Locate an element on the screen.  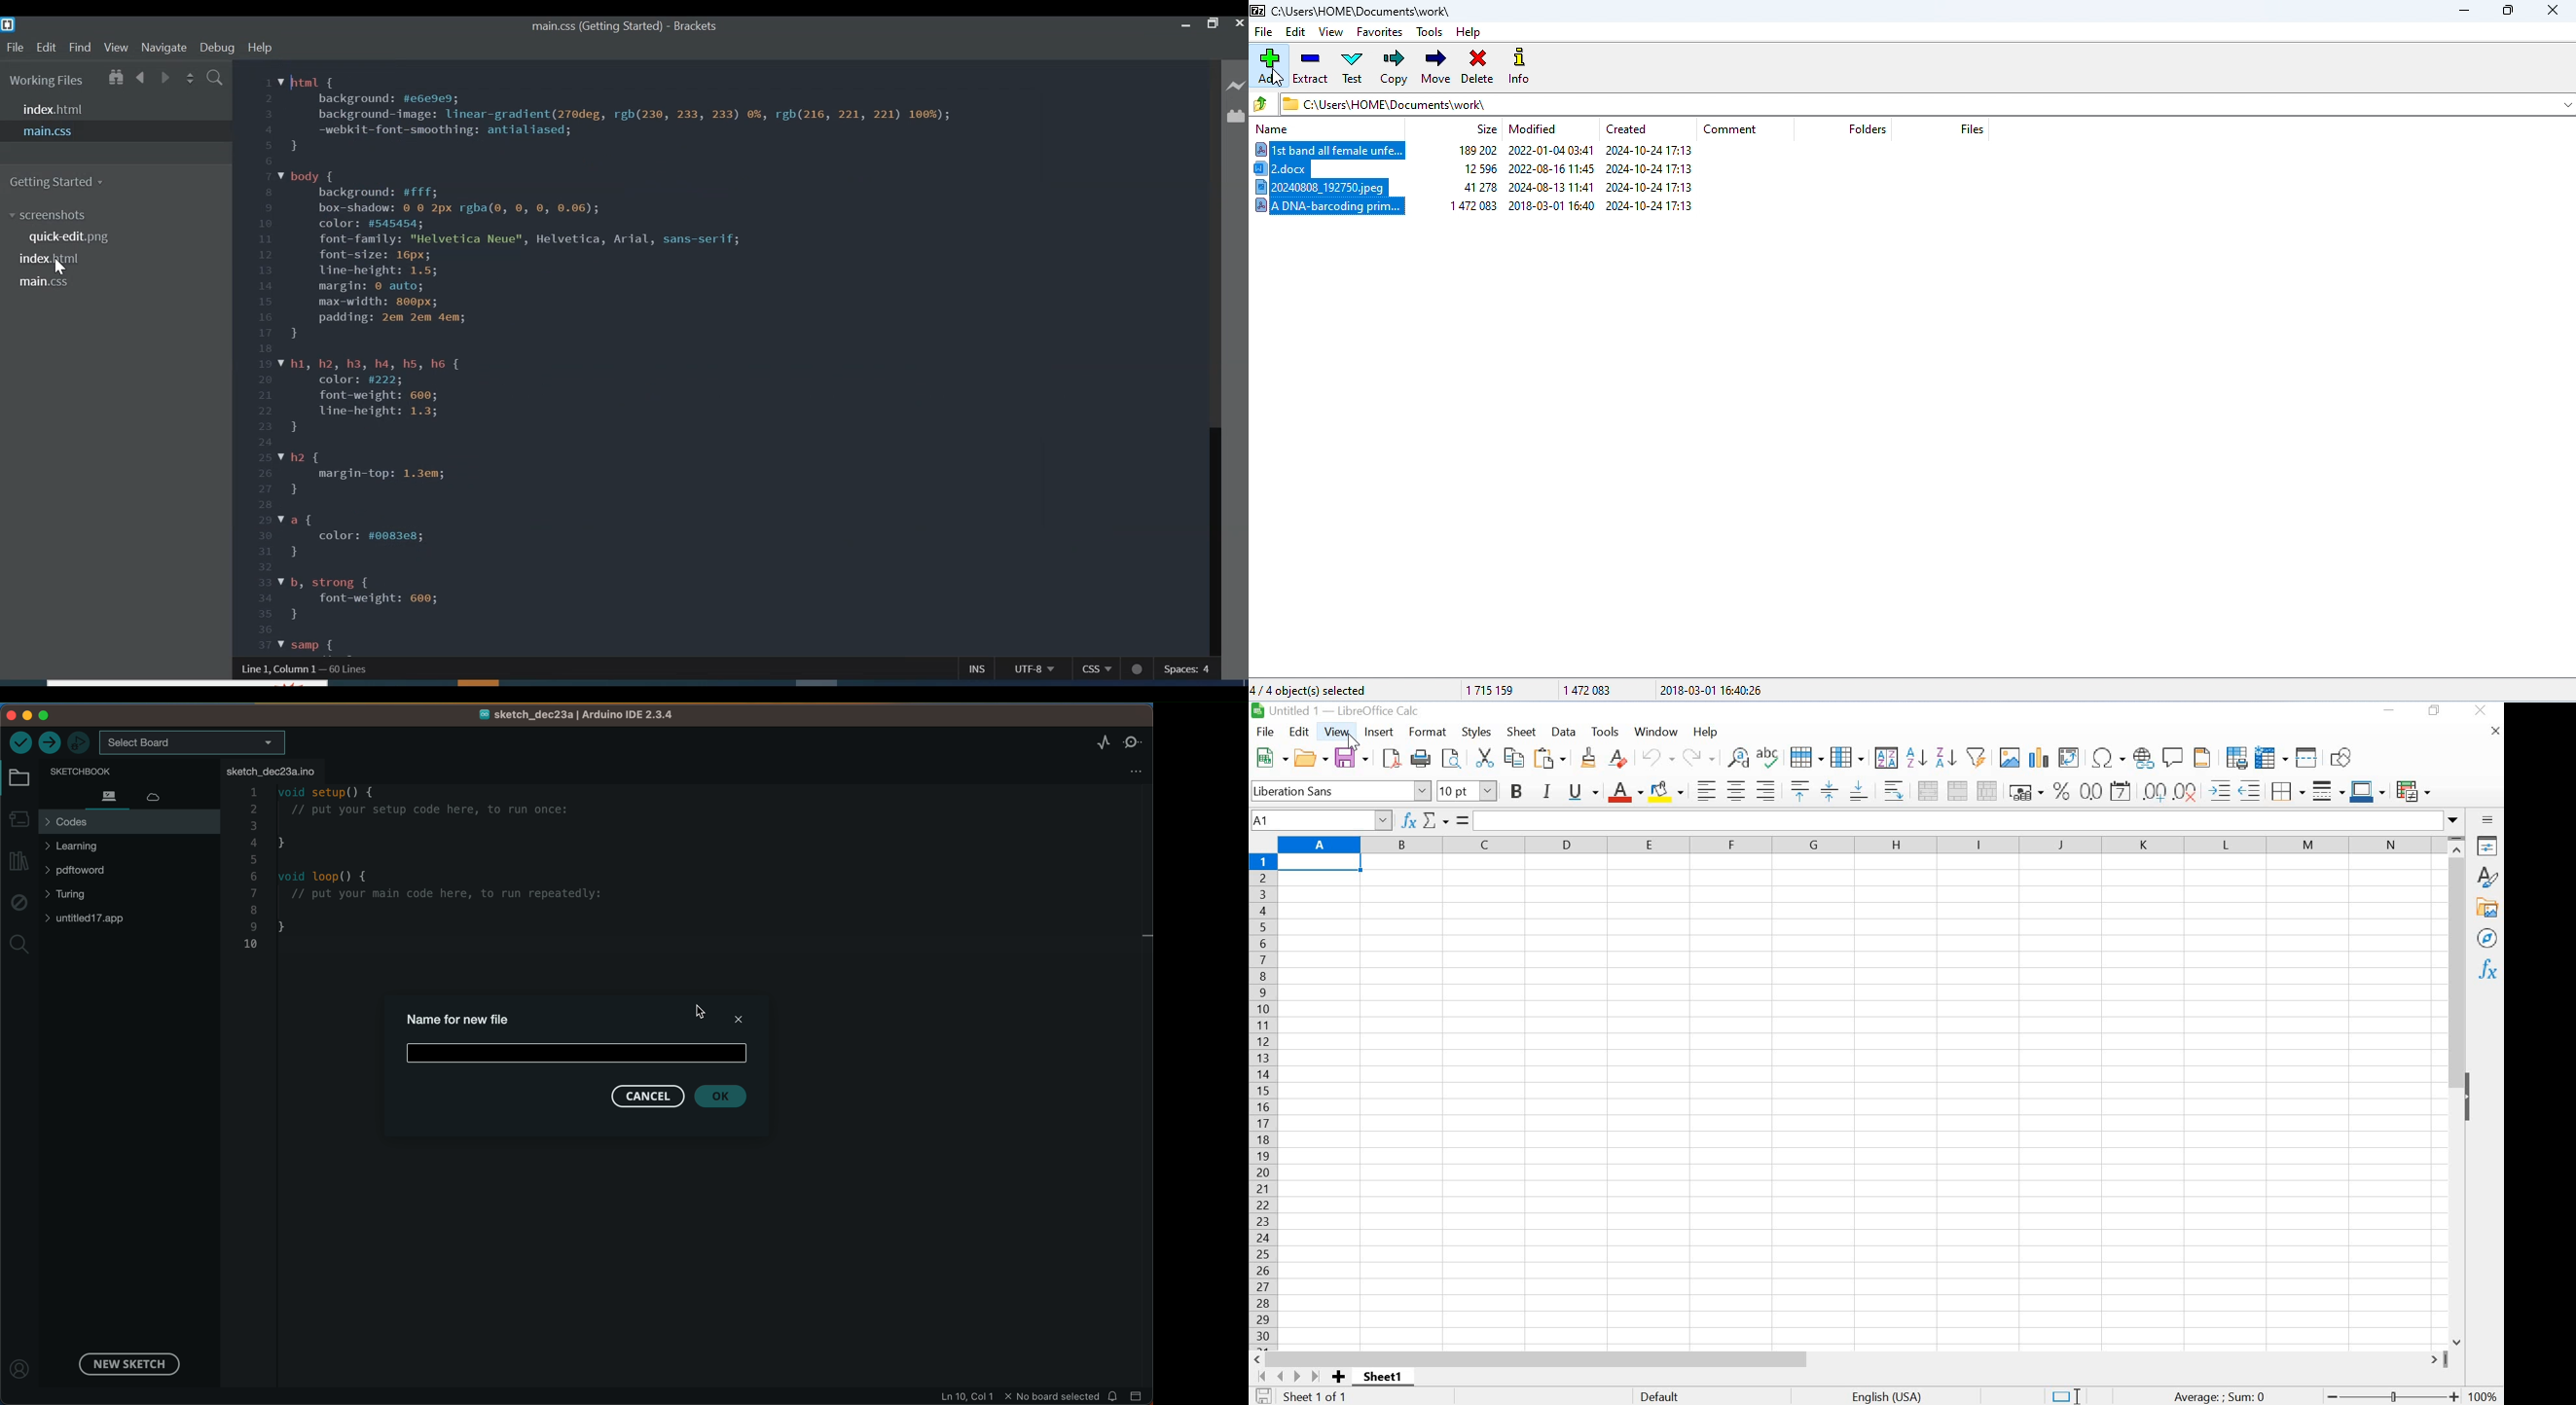
VIEW is located at coordinates (1338, 731).